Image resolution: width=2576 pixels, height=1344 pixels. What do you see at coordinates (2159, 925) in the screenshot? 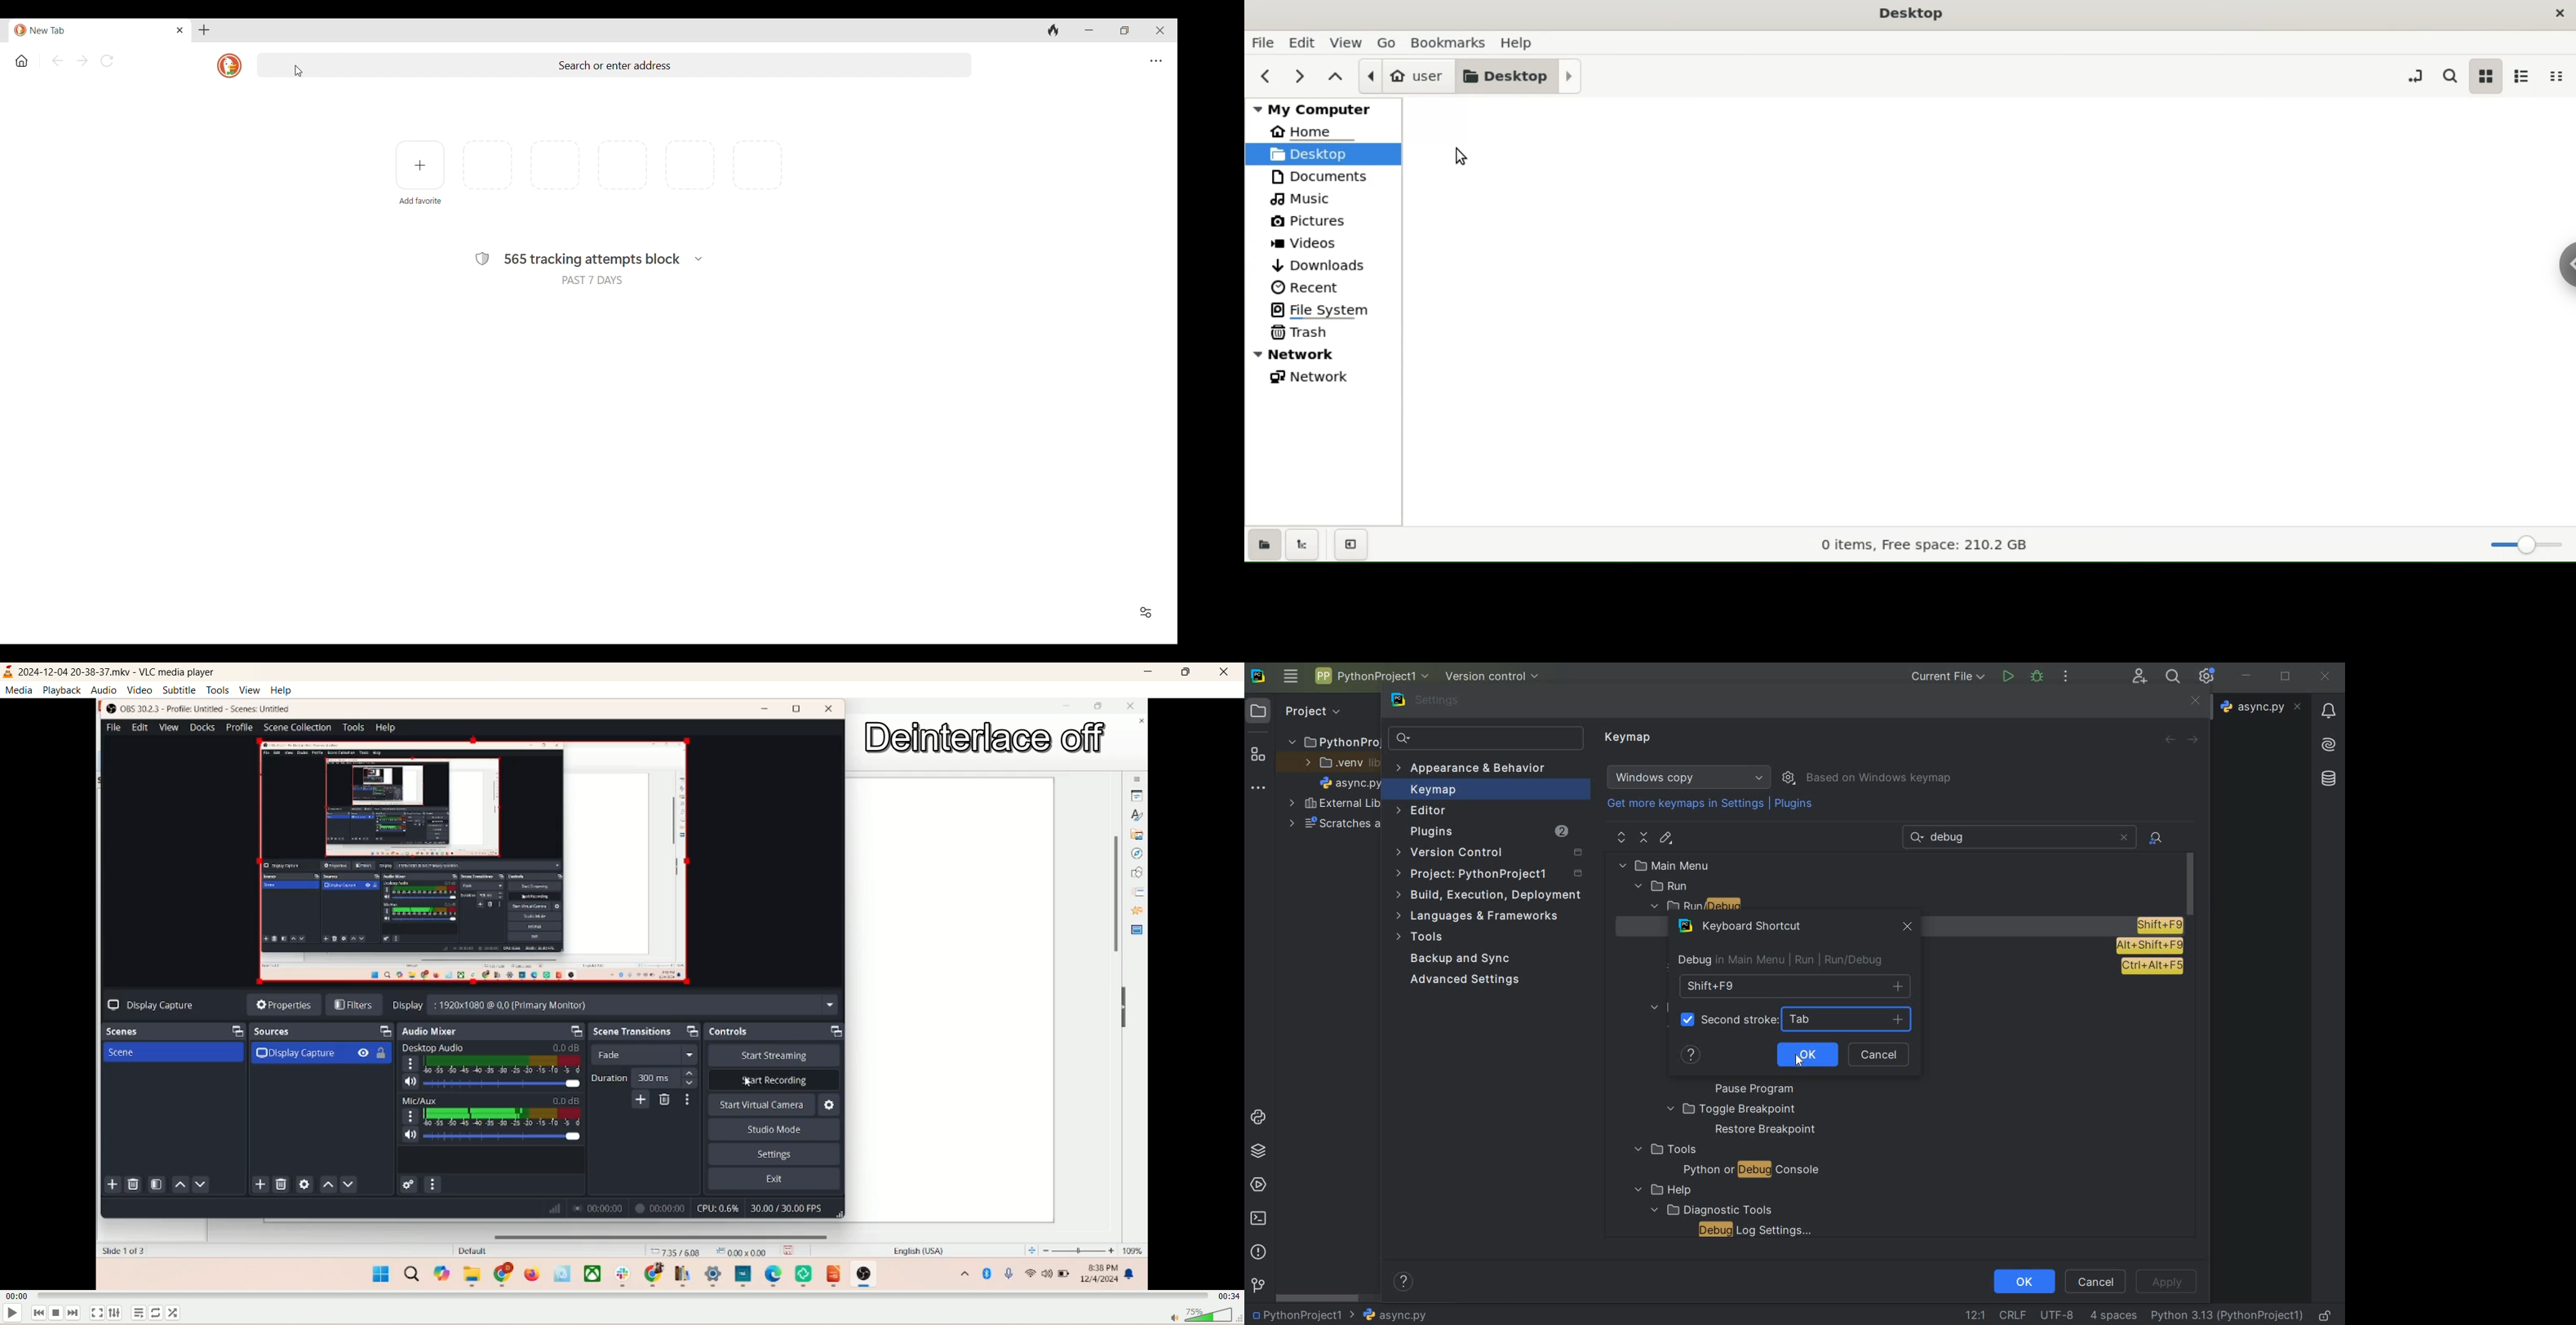
I see `Shift+F9` at bounding box center [2159, 925].